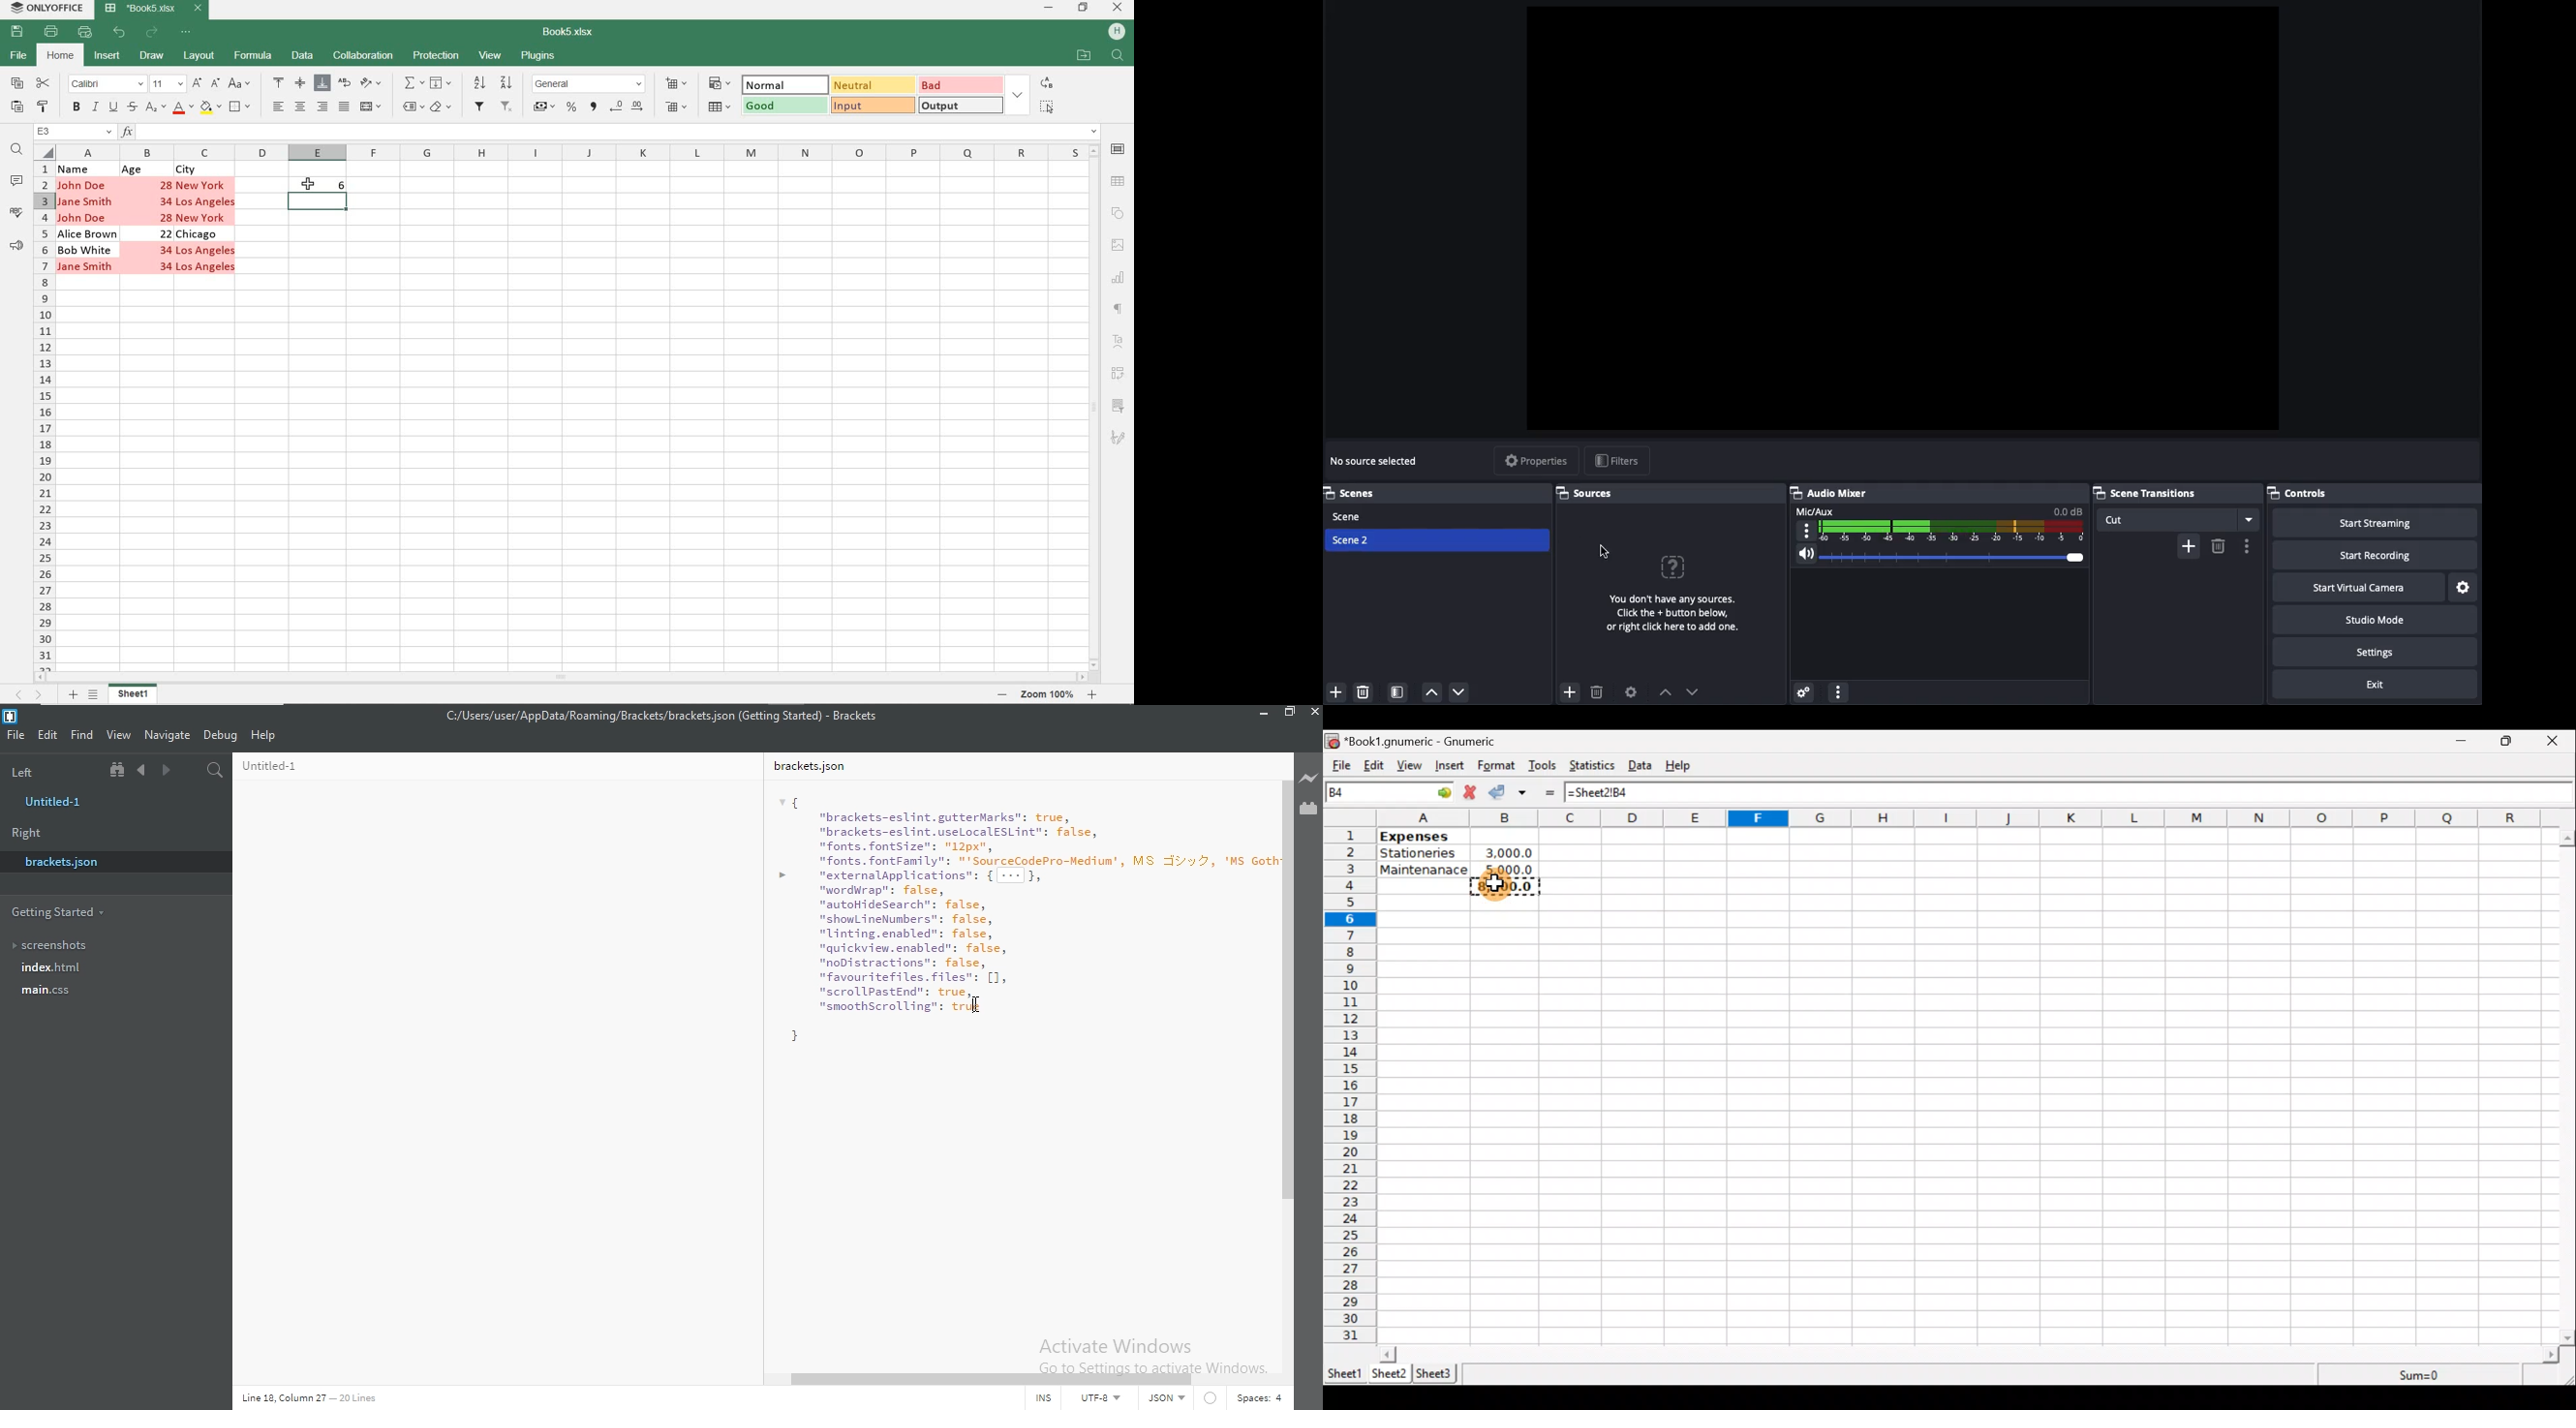  What do you see at coordinates (540, 57) in the screenshot?
I see `PLUGINS` at bounding box center [540, 57].